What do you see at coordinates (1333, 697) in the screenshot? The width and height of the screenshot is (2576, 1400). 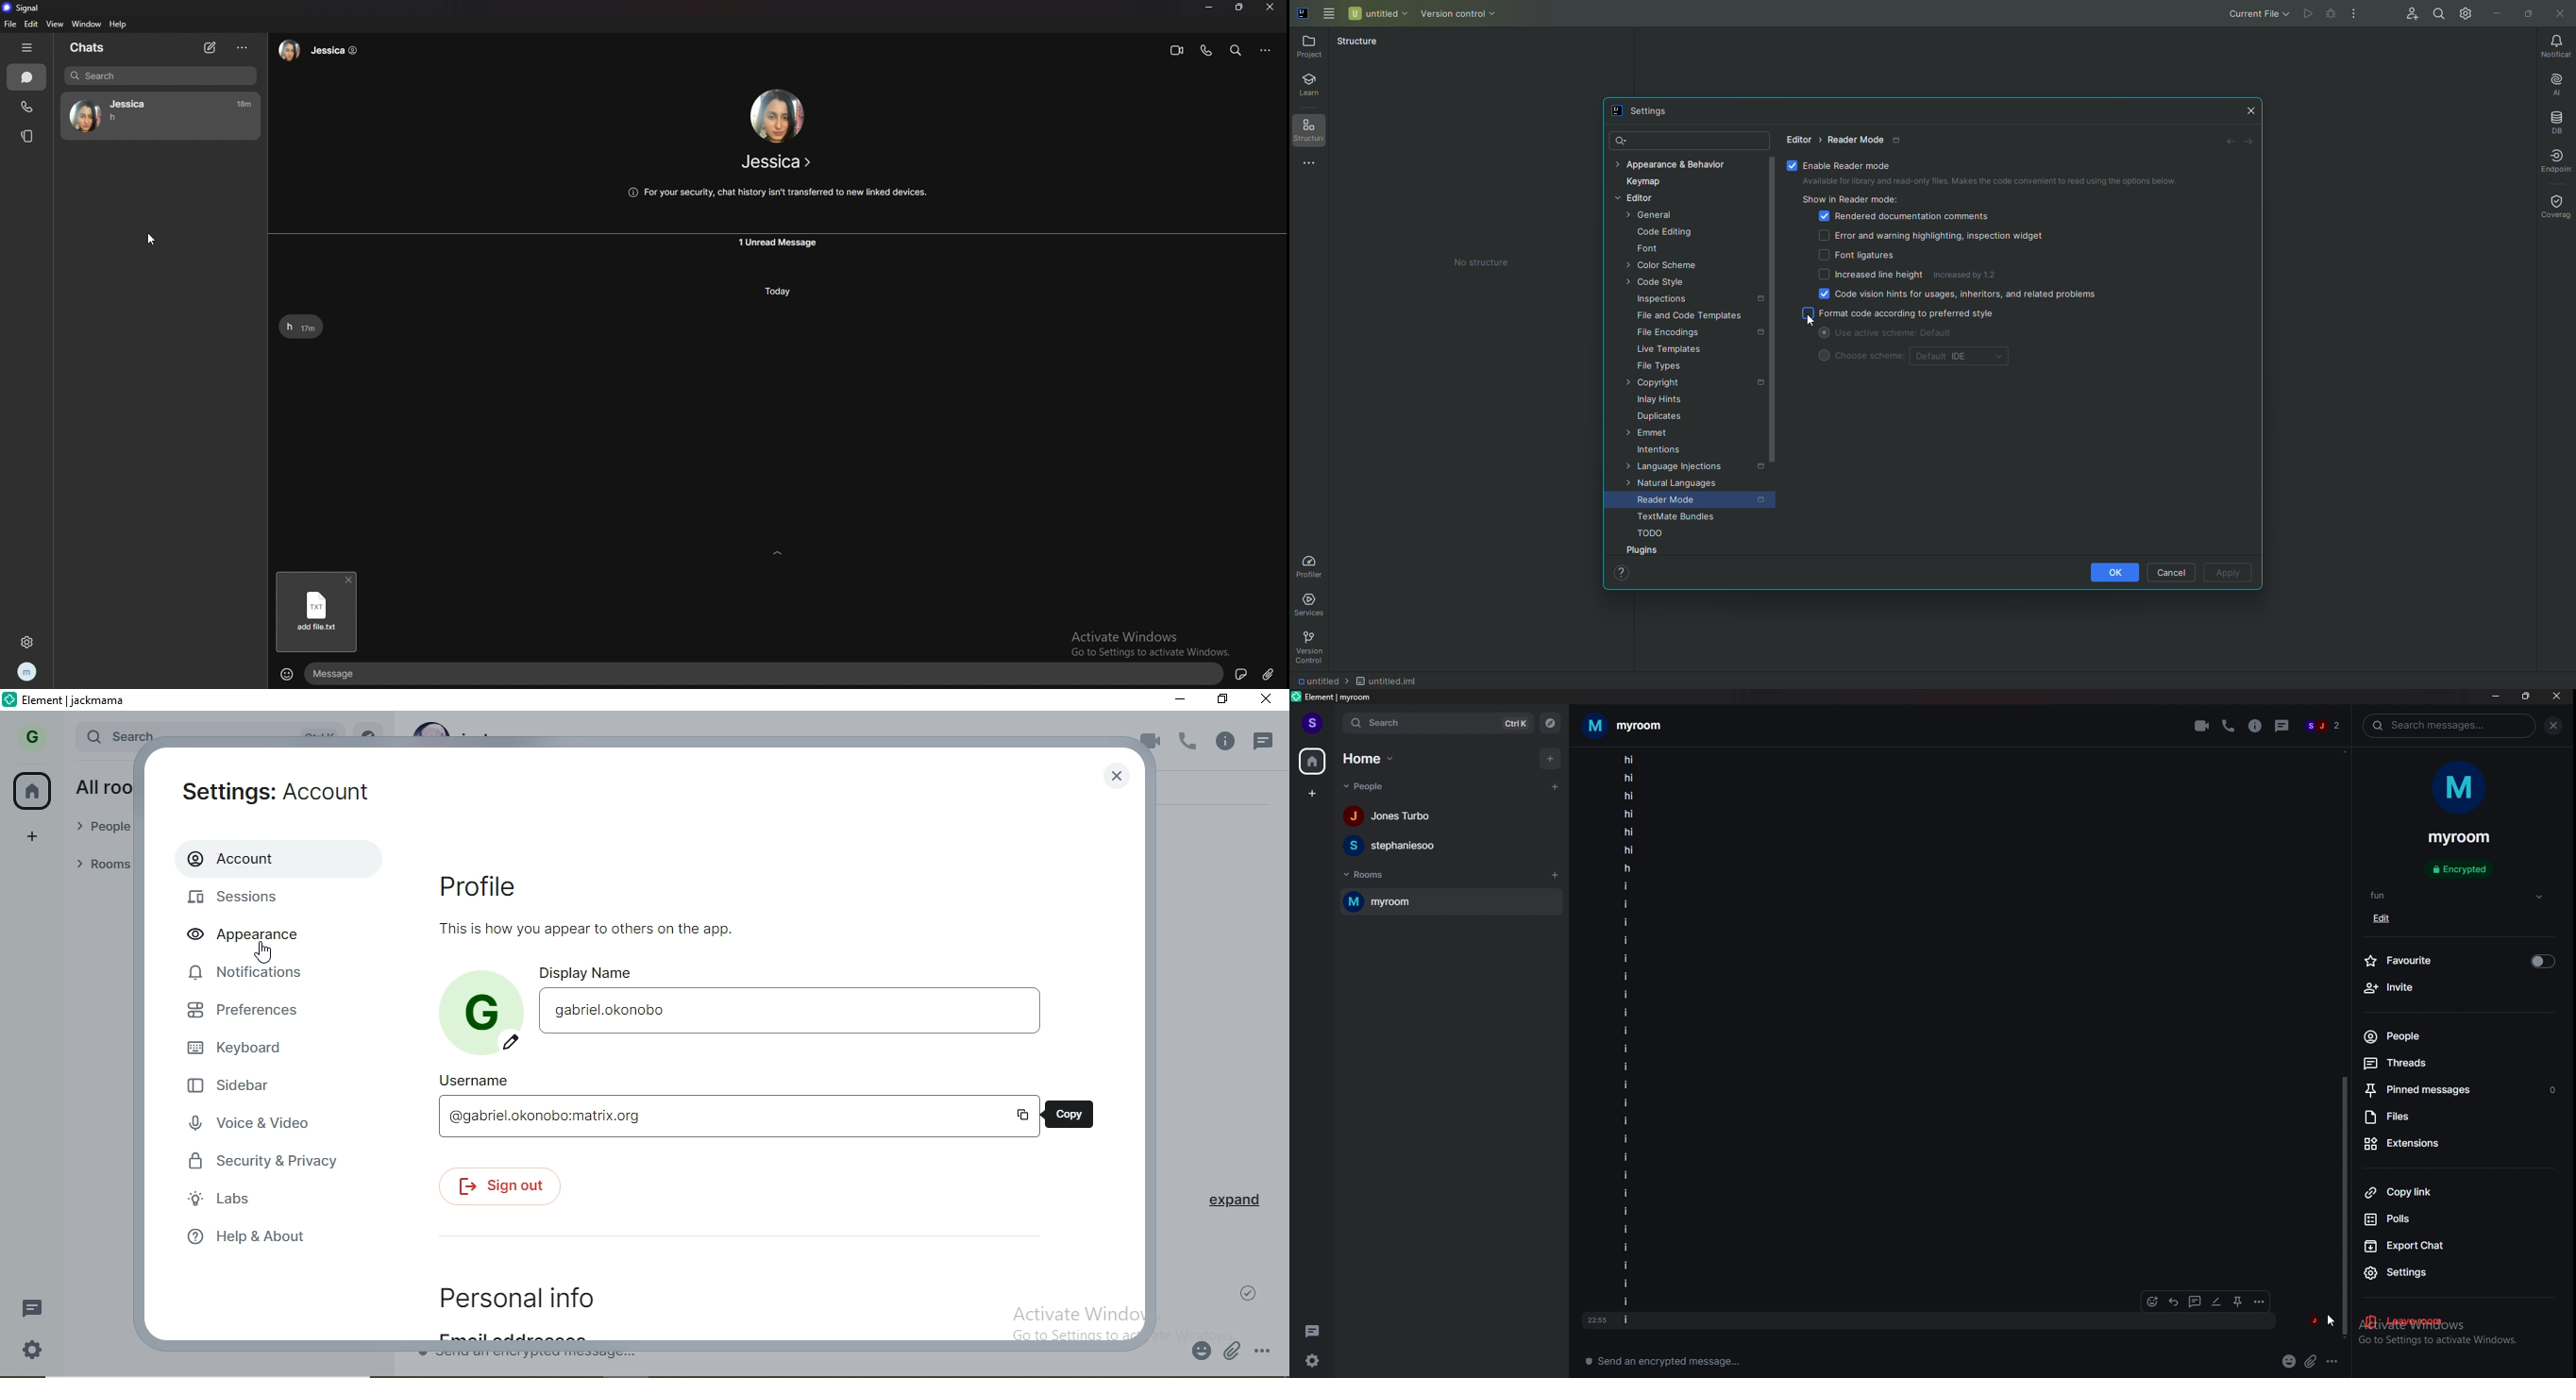 I see `element | myroom` at bounding box center [1333, 697].